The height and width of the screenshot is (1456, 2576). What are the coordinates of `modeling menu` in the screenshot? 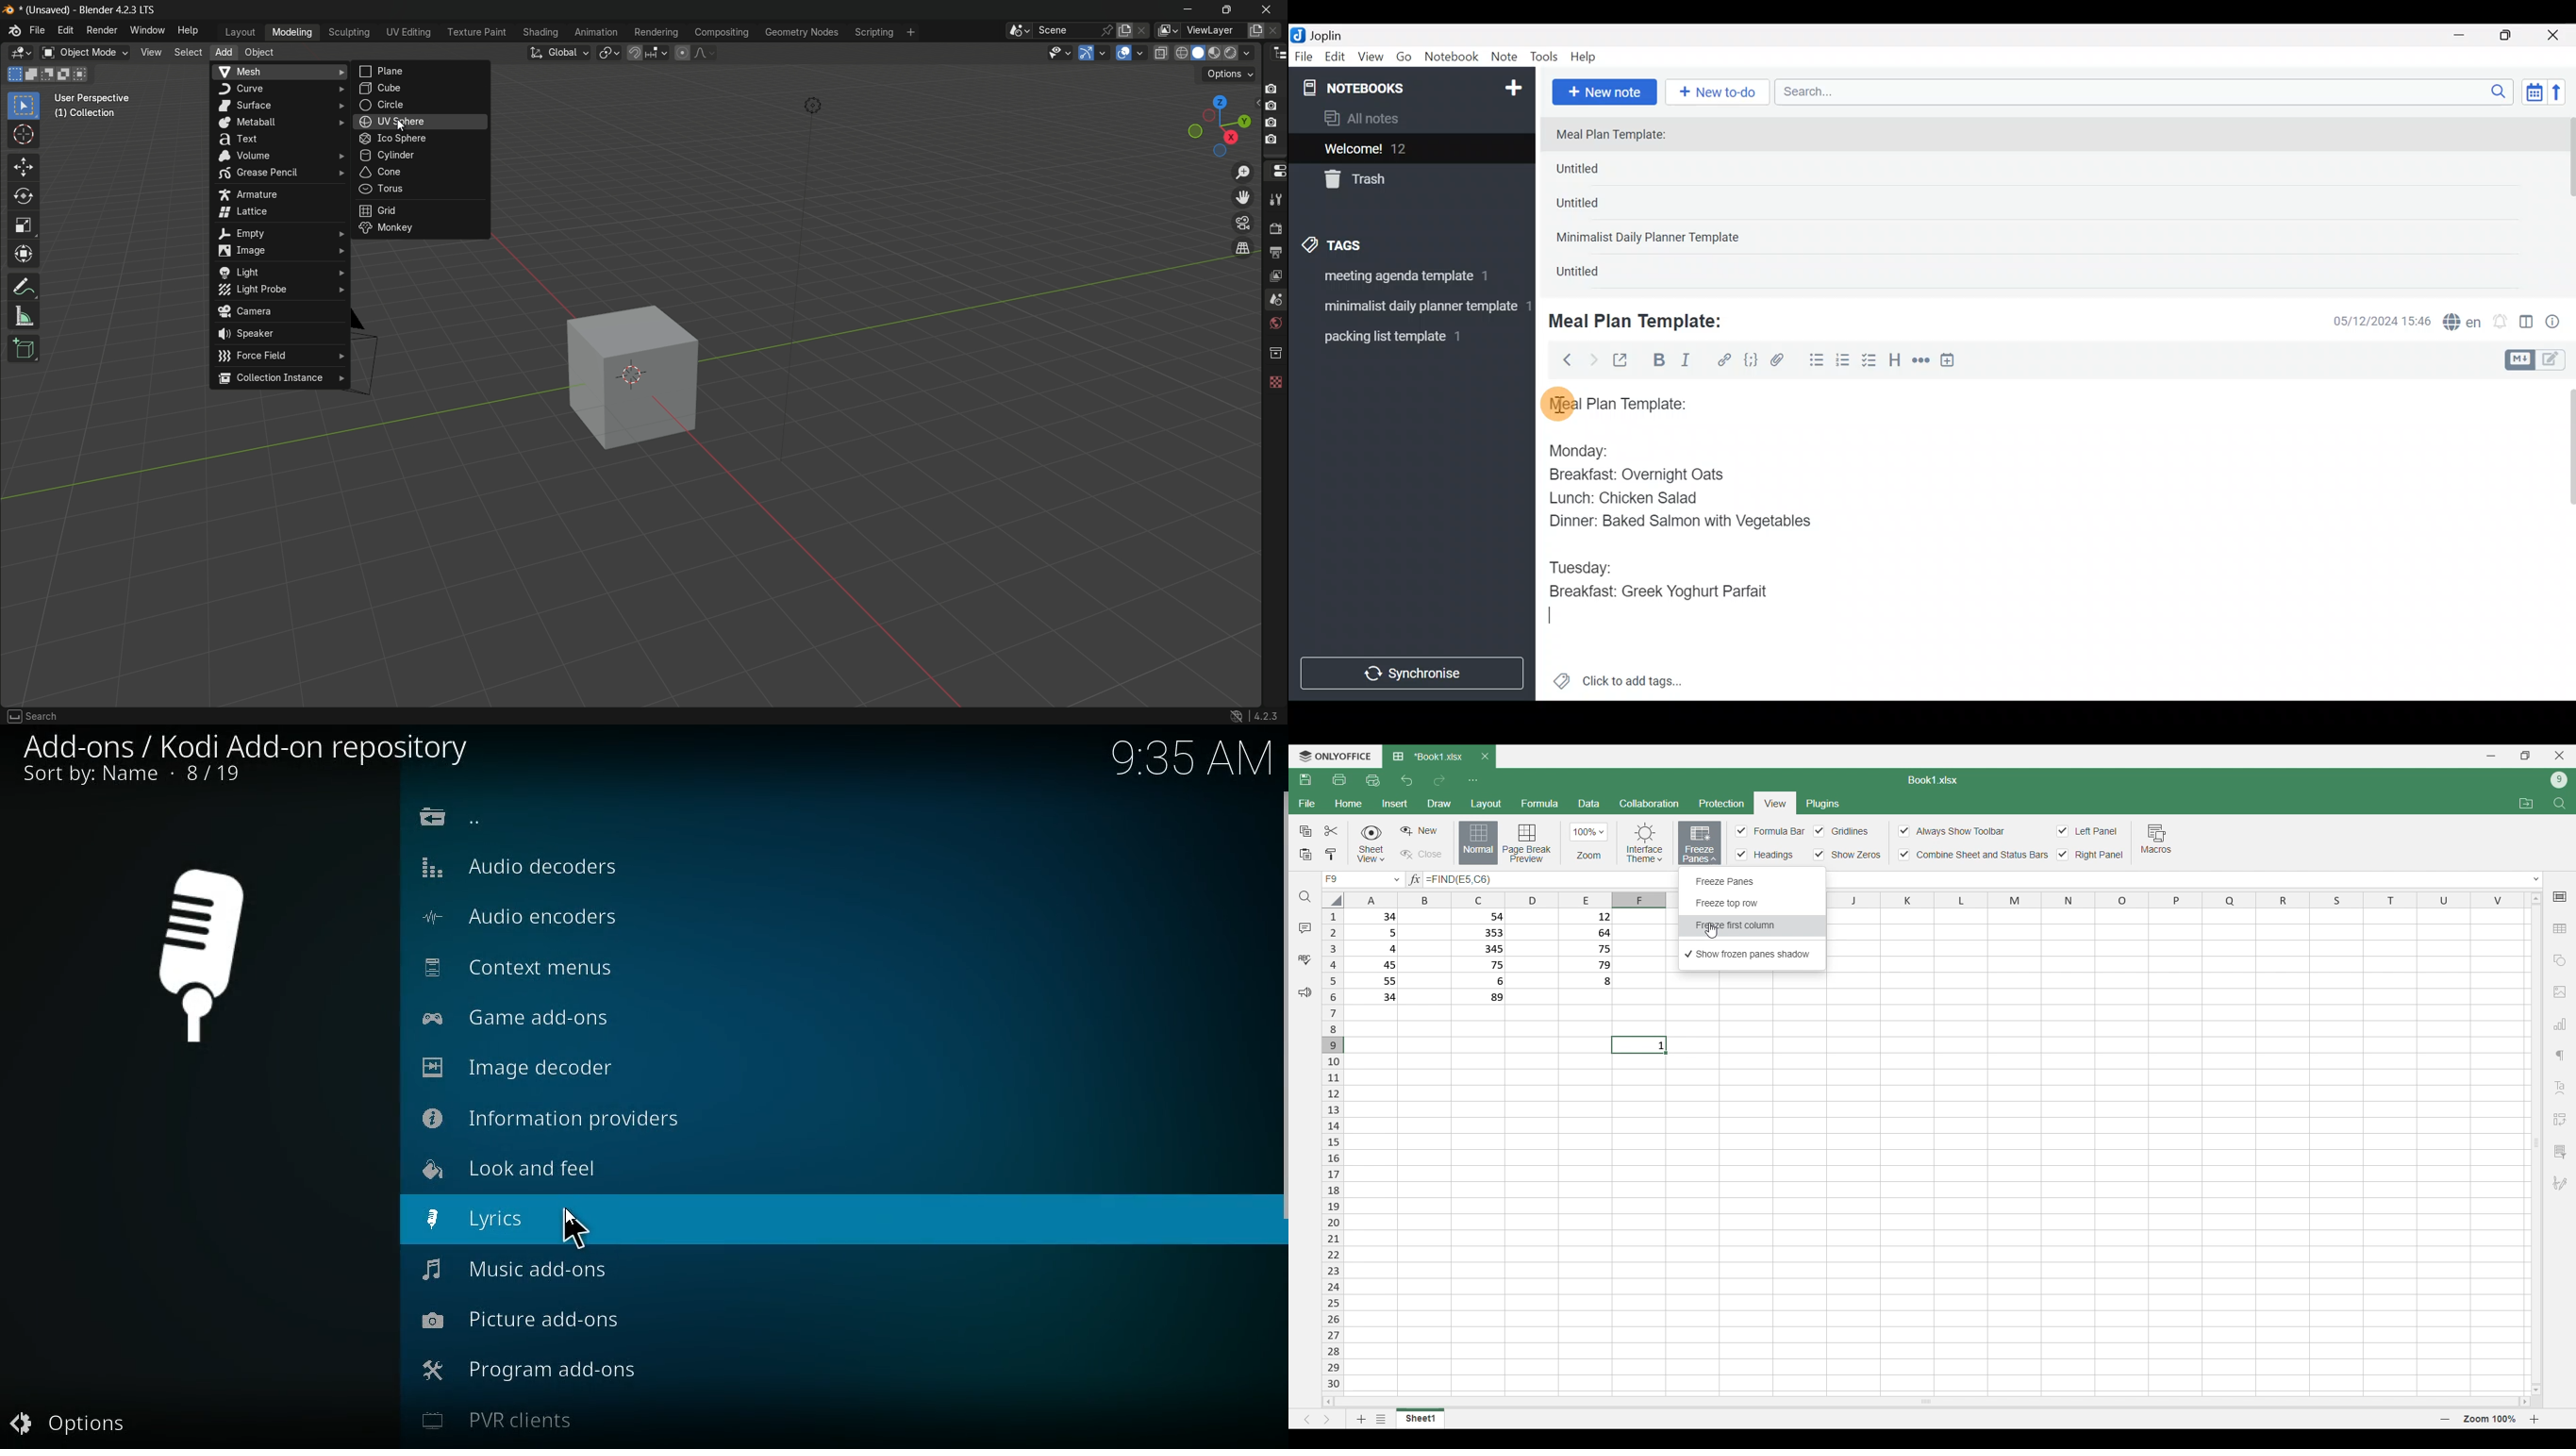 It's located at (293, 32).